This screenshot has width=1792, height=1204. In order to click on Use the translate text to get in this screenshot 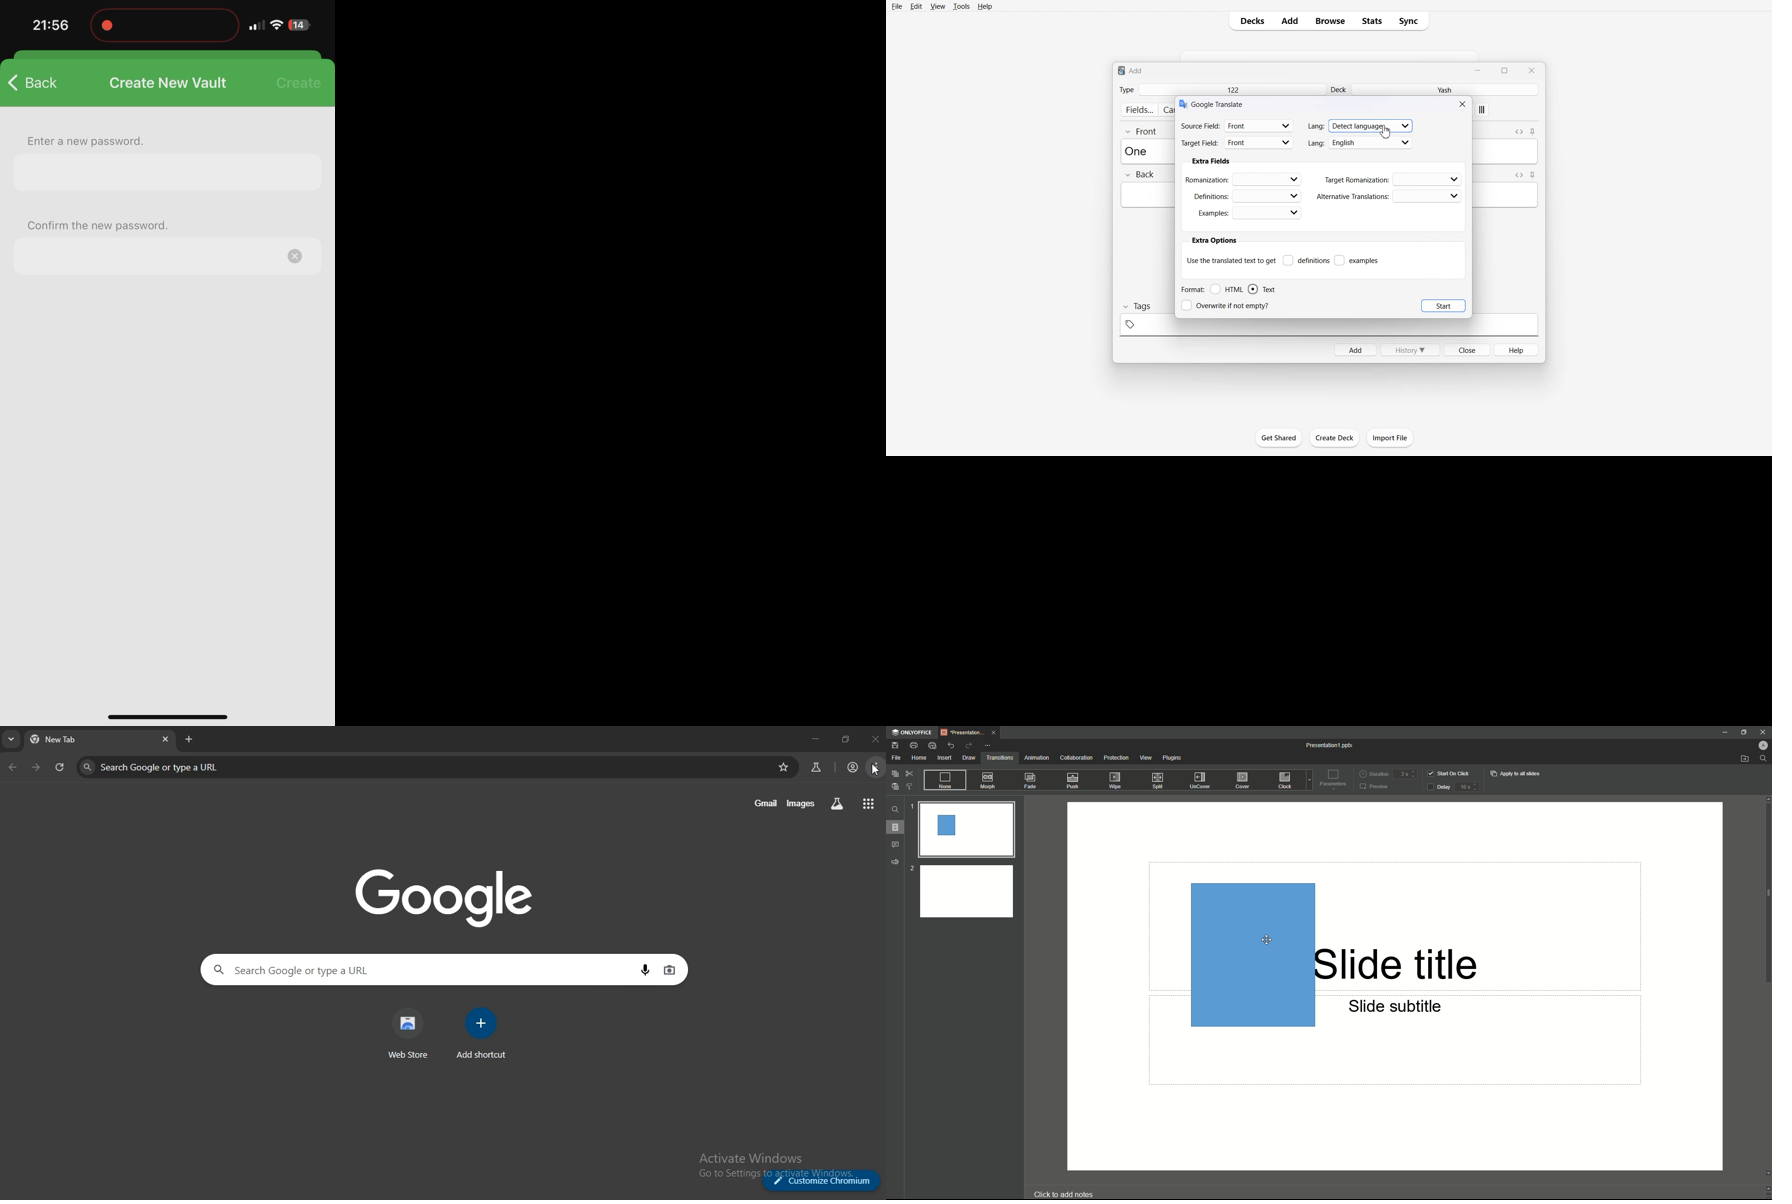, I will do `click(1231, 260)`.